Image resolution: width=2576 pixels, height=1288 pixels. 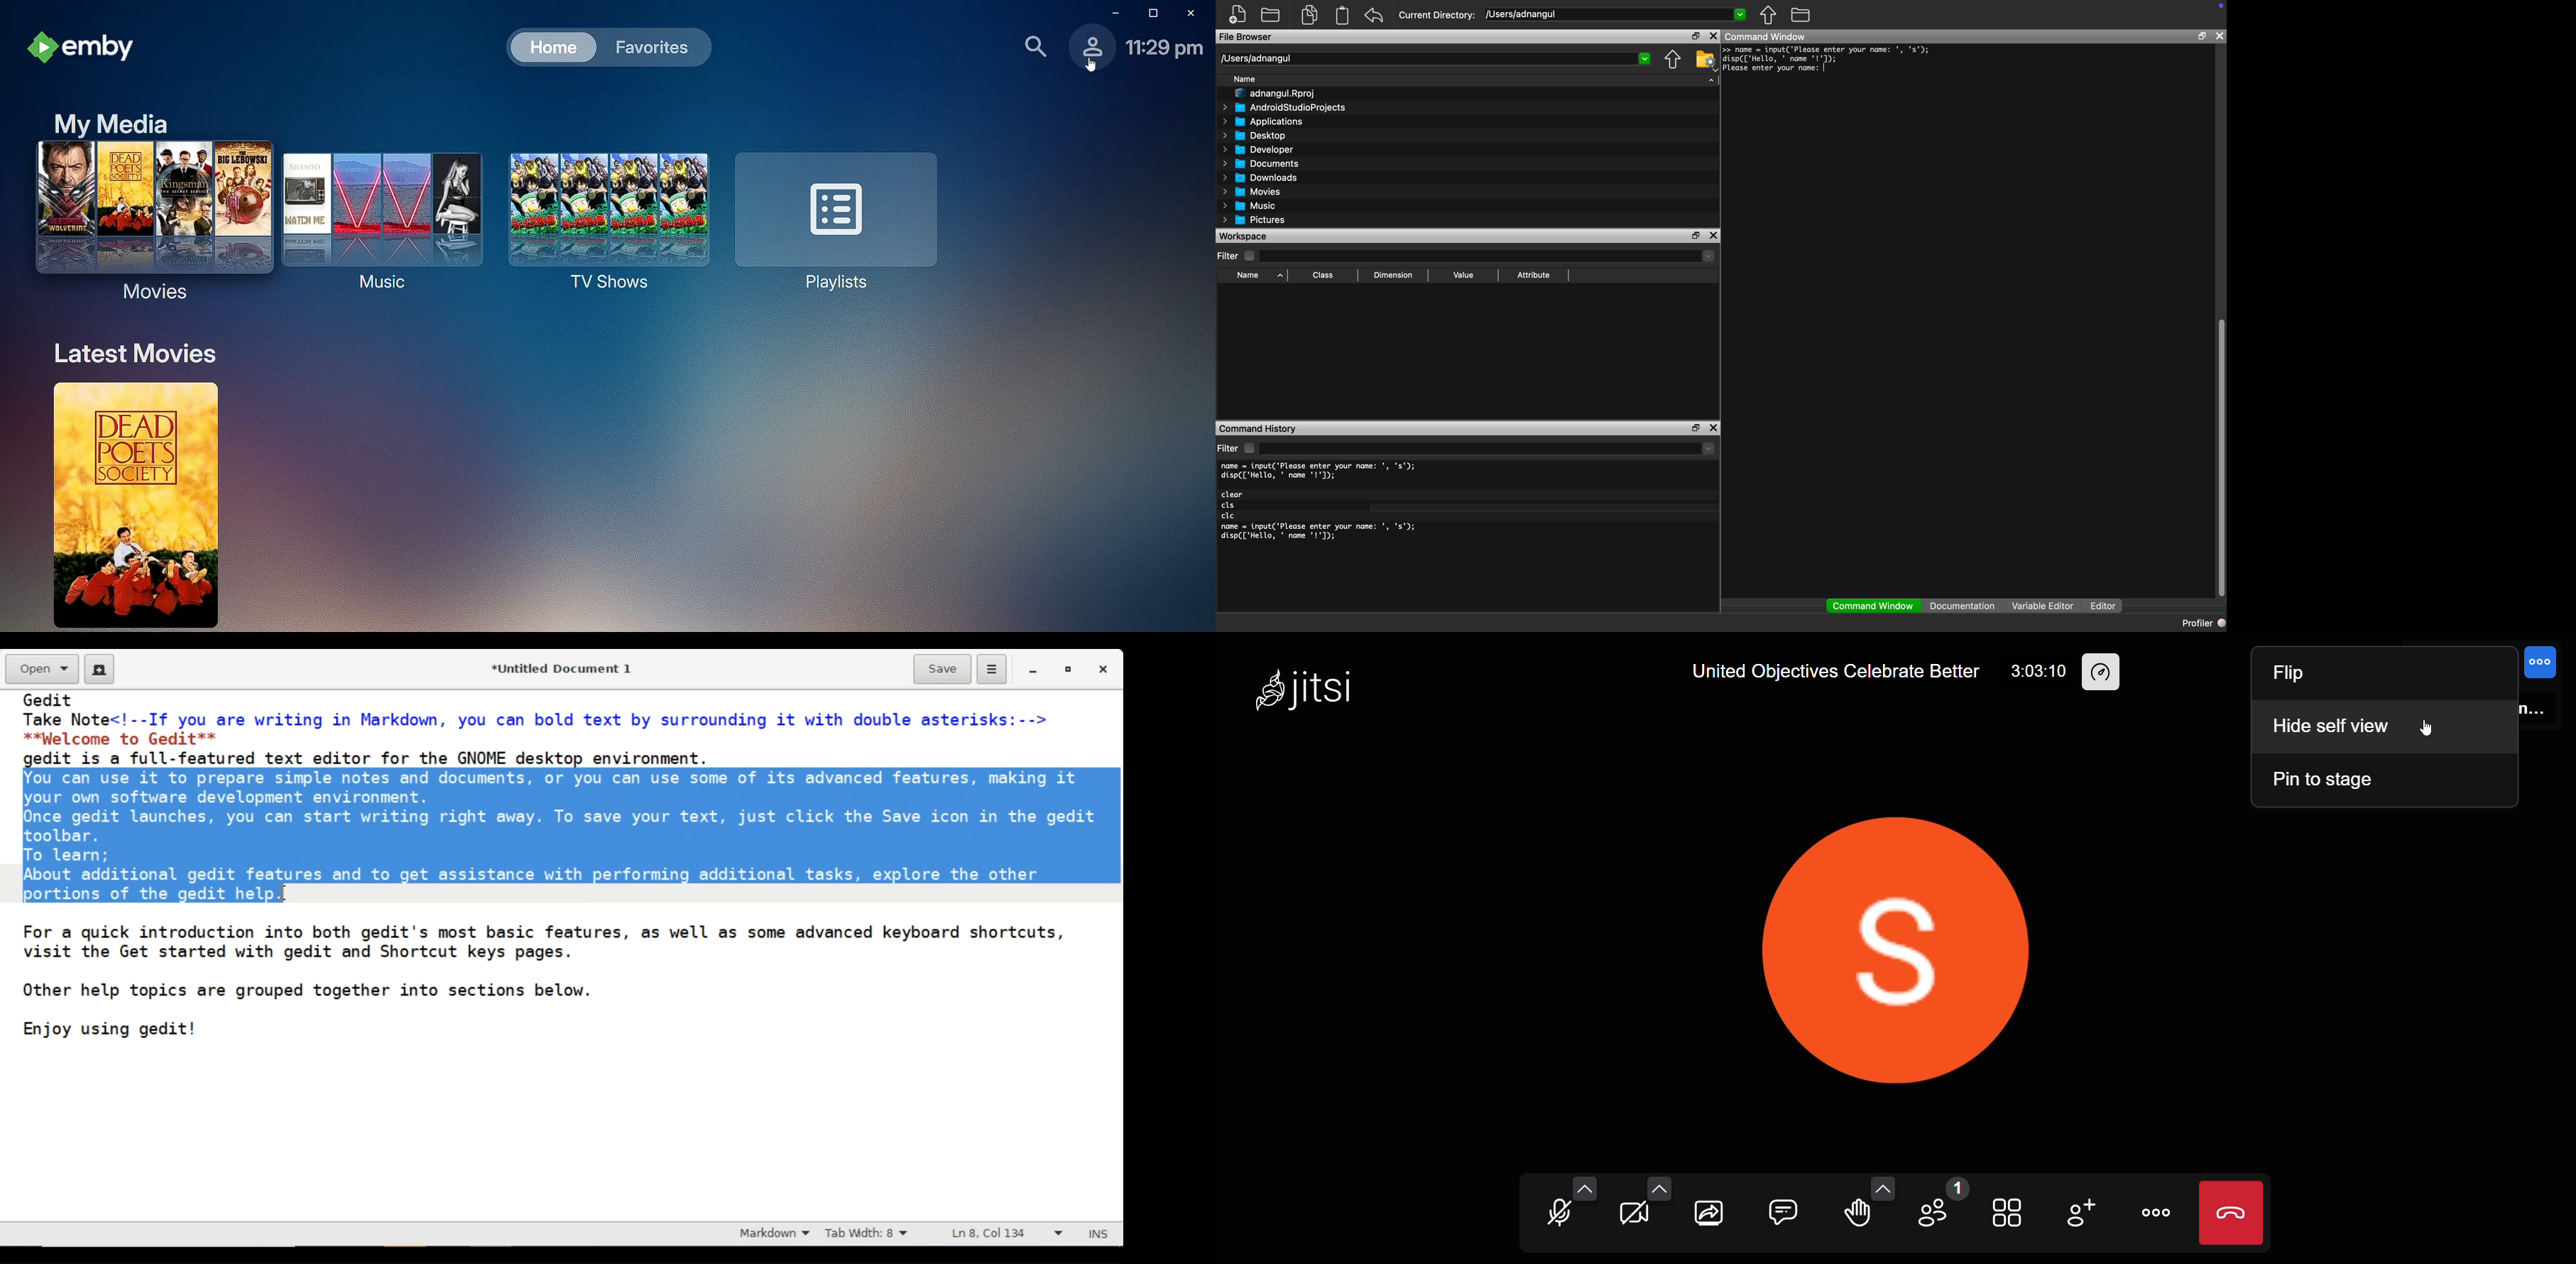 I want to click on Playlists, so click(x=841, y=220).